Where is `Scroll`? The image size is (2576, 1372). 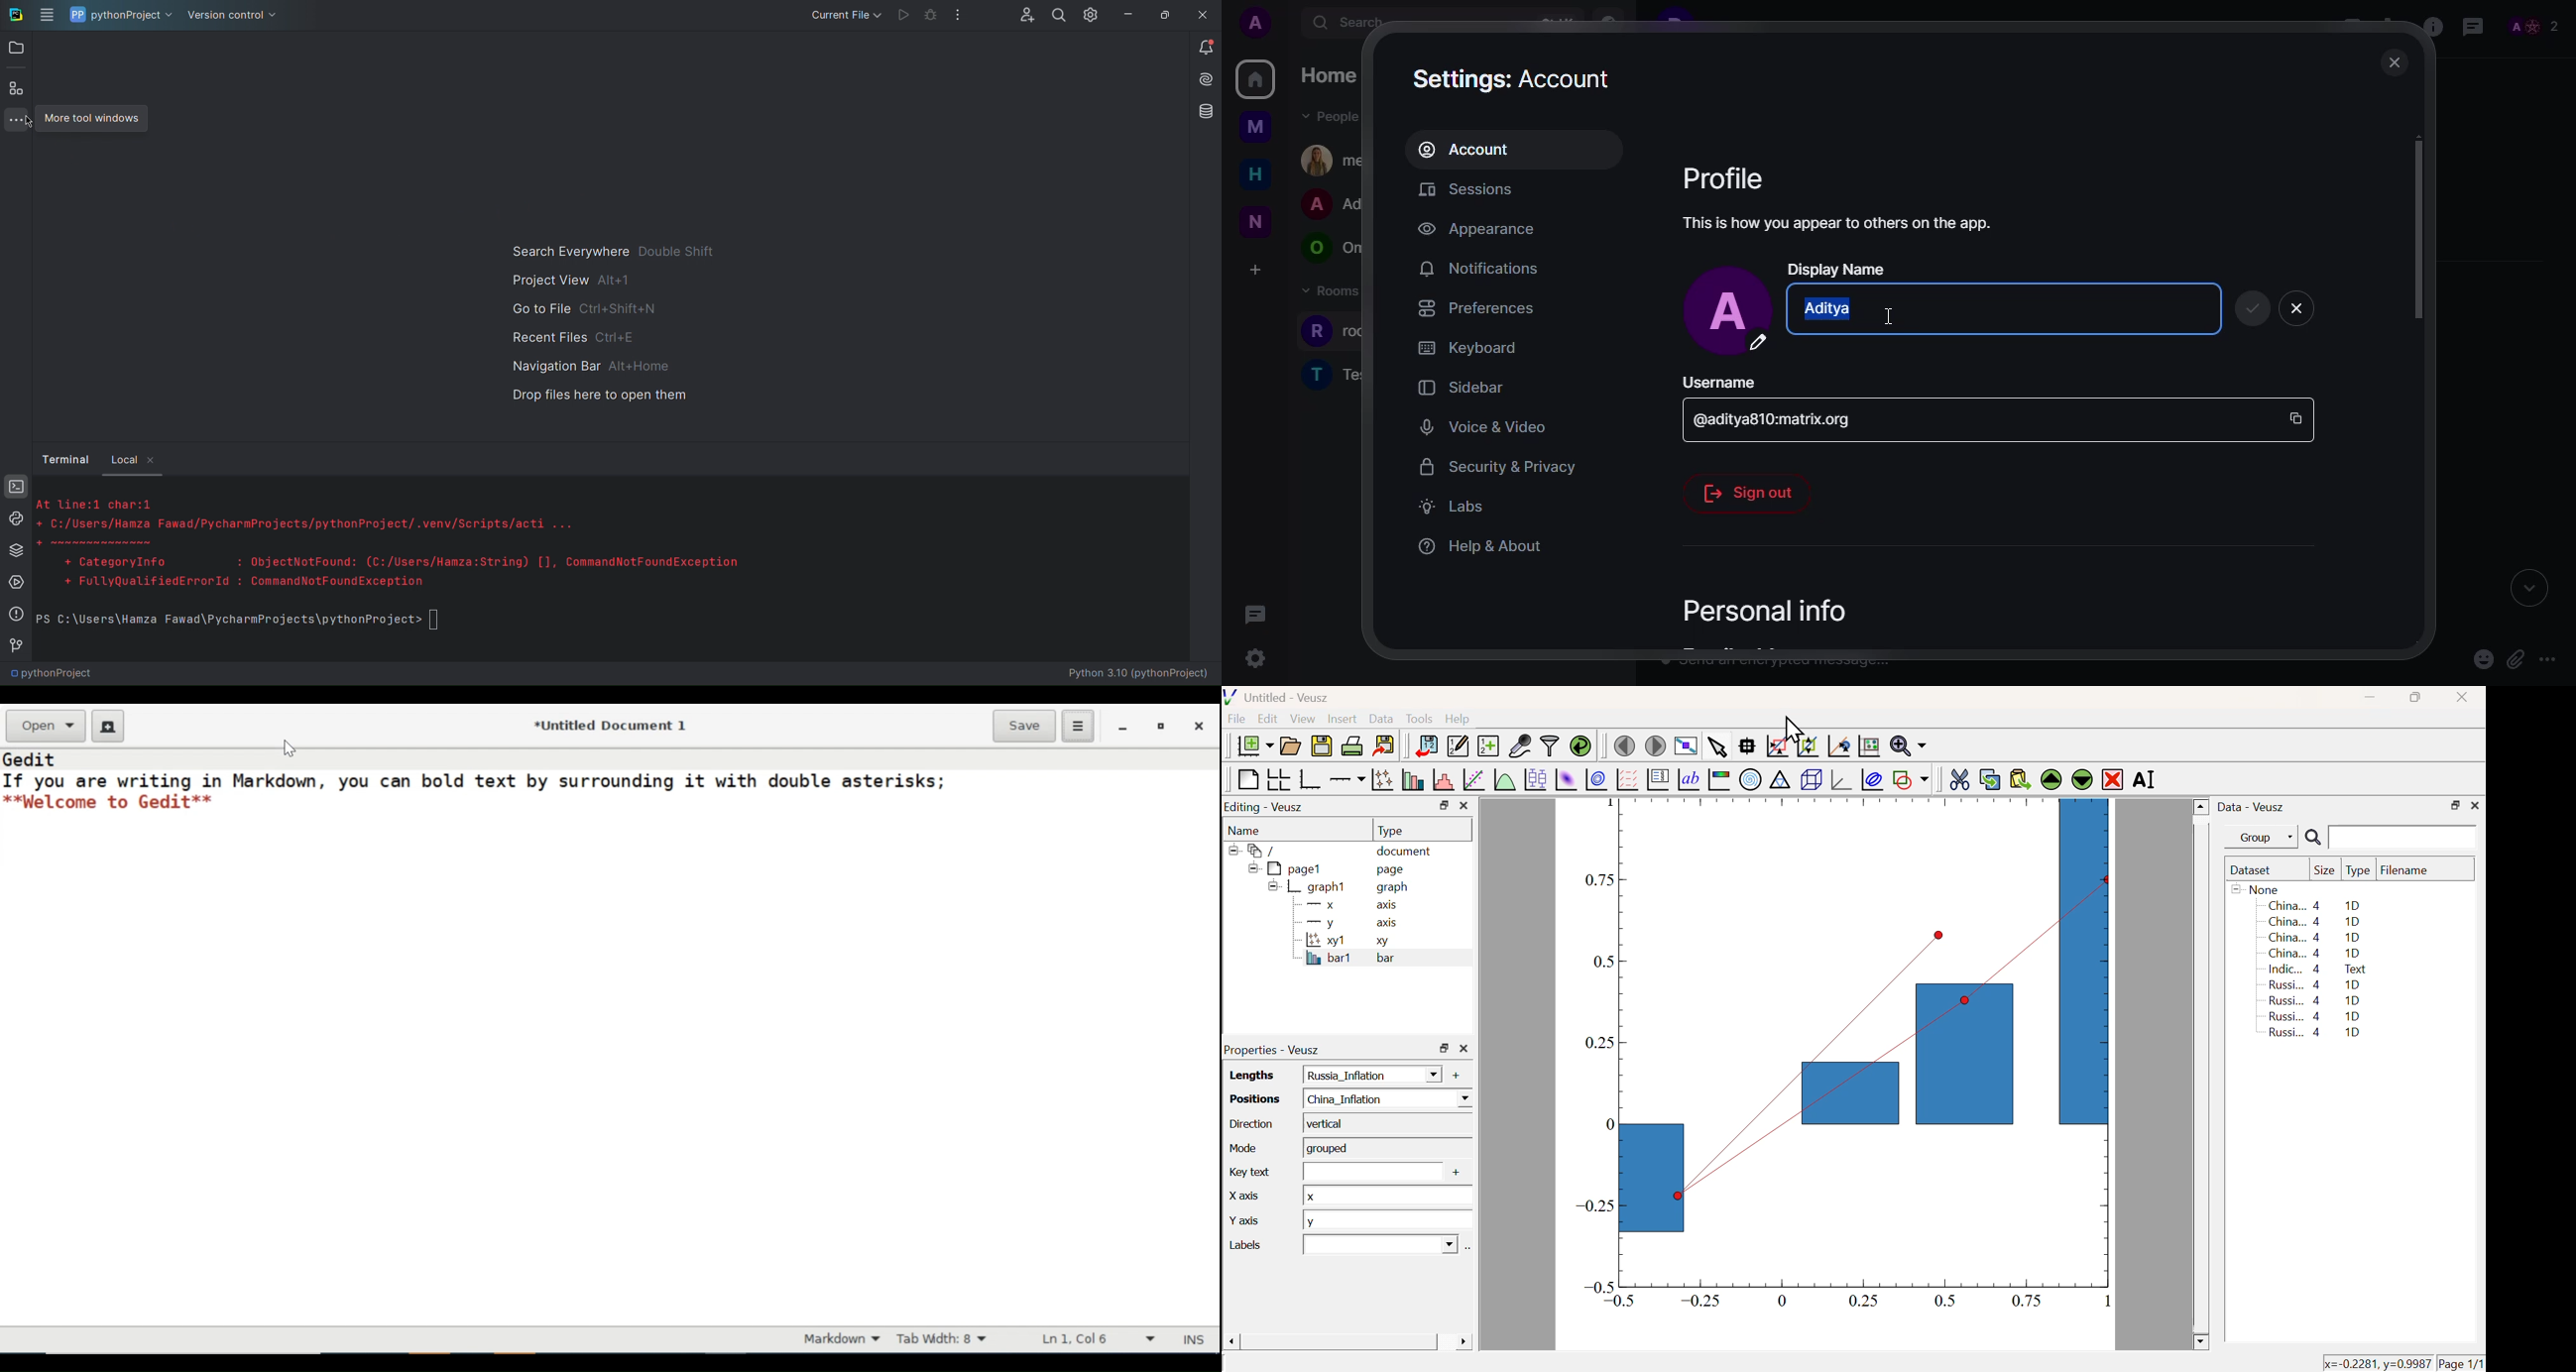
Scroll is located at coordinates (1347, 1343).